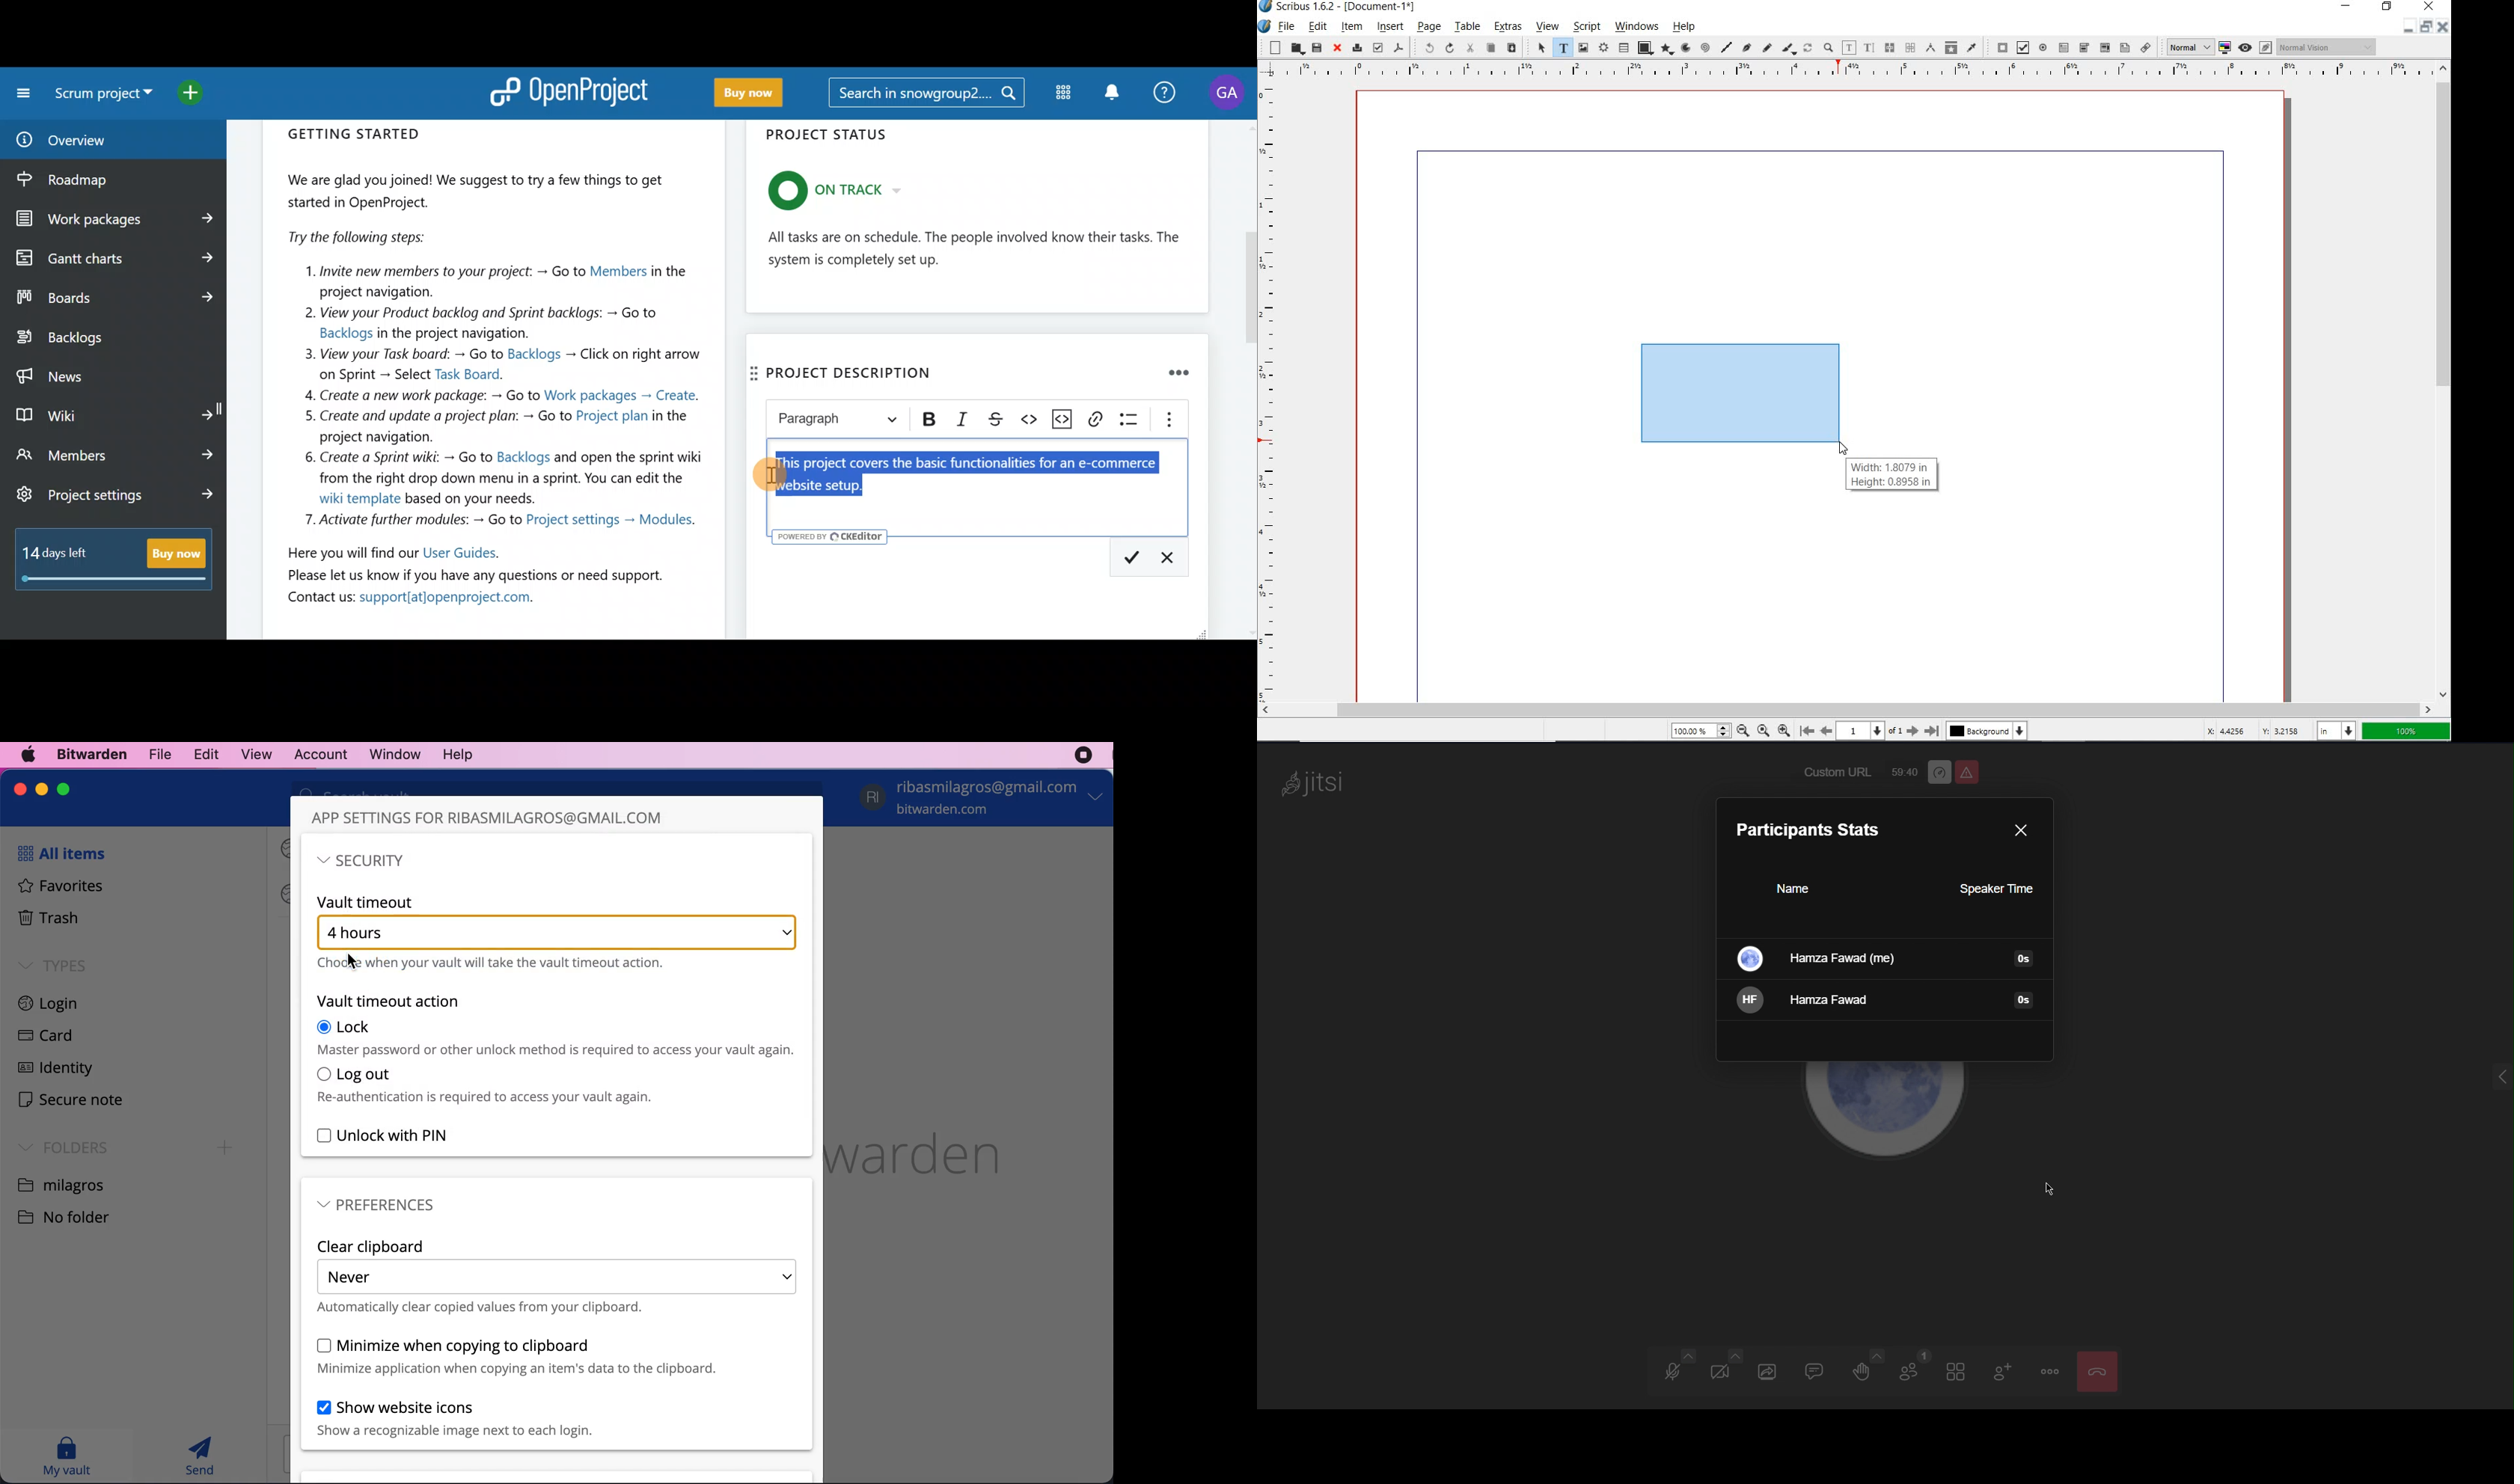 This screenshot has height=1484, width=2520. What do you see at coordinates (1353, 28) in the screenshot?
I see `item` at bounding box center [1353, 28].